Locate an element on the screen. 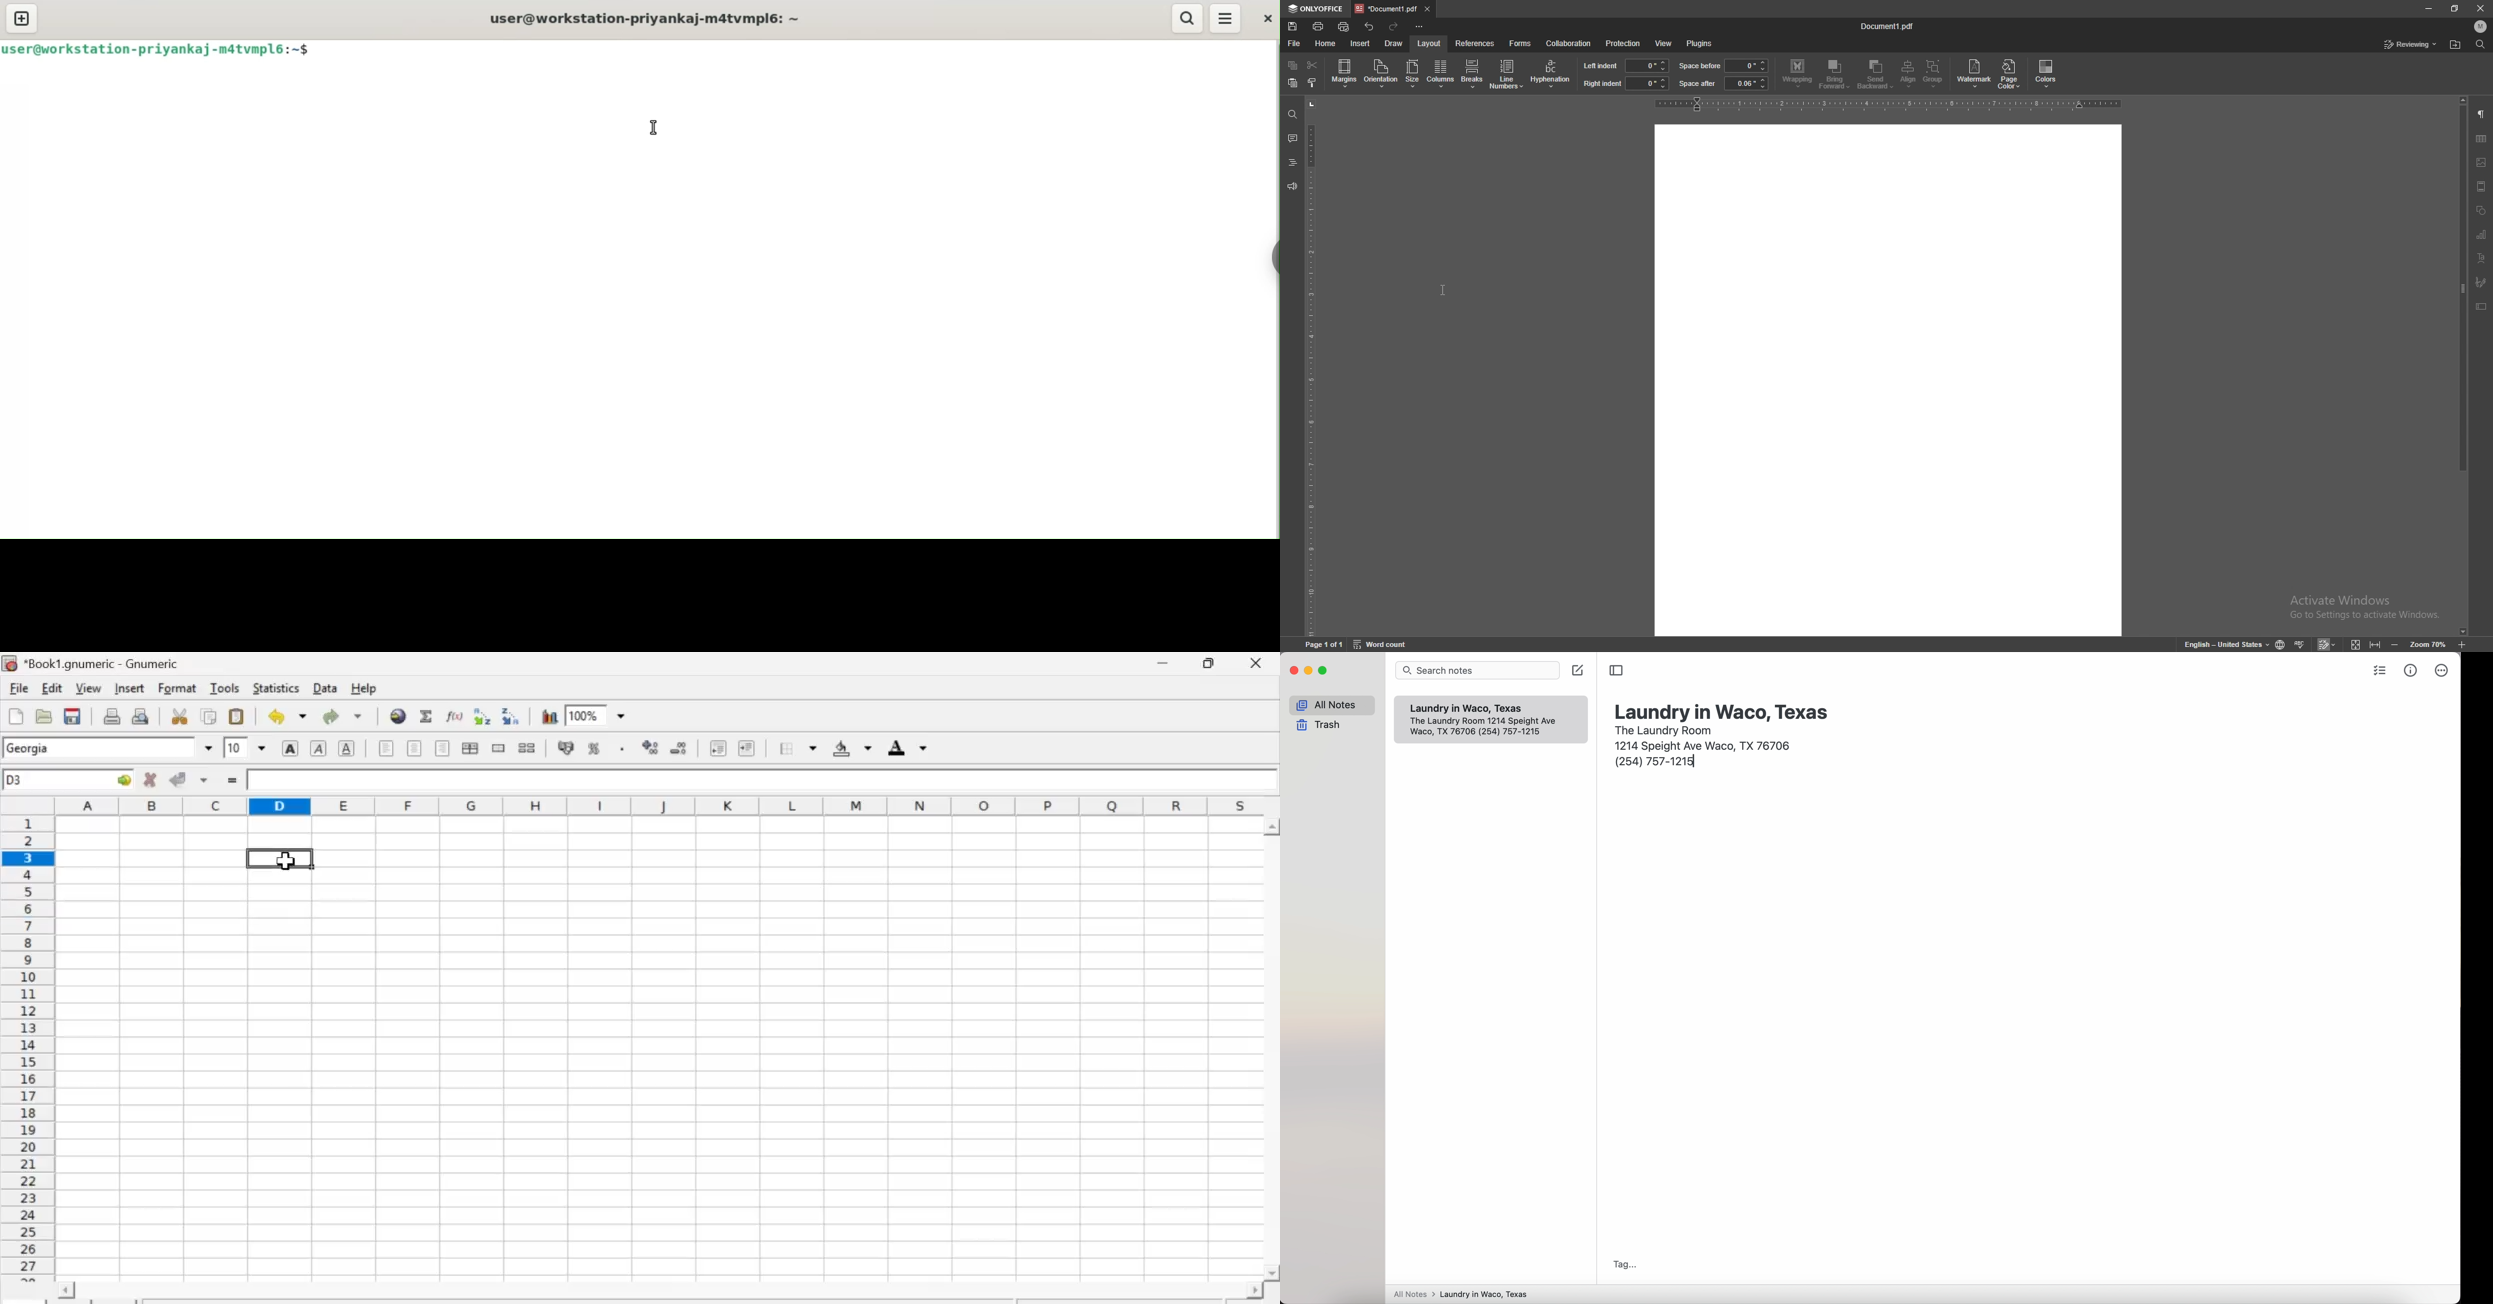 This screenshot has width=2520, height=1316. page color is located at coordinates (2011, 73).